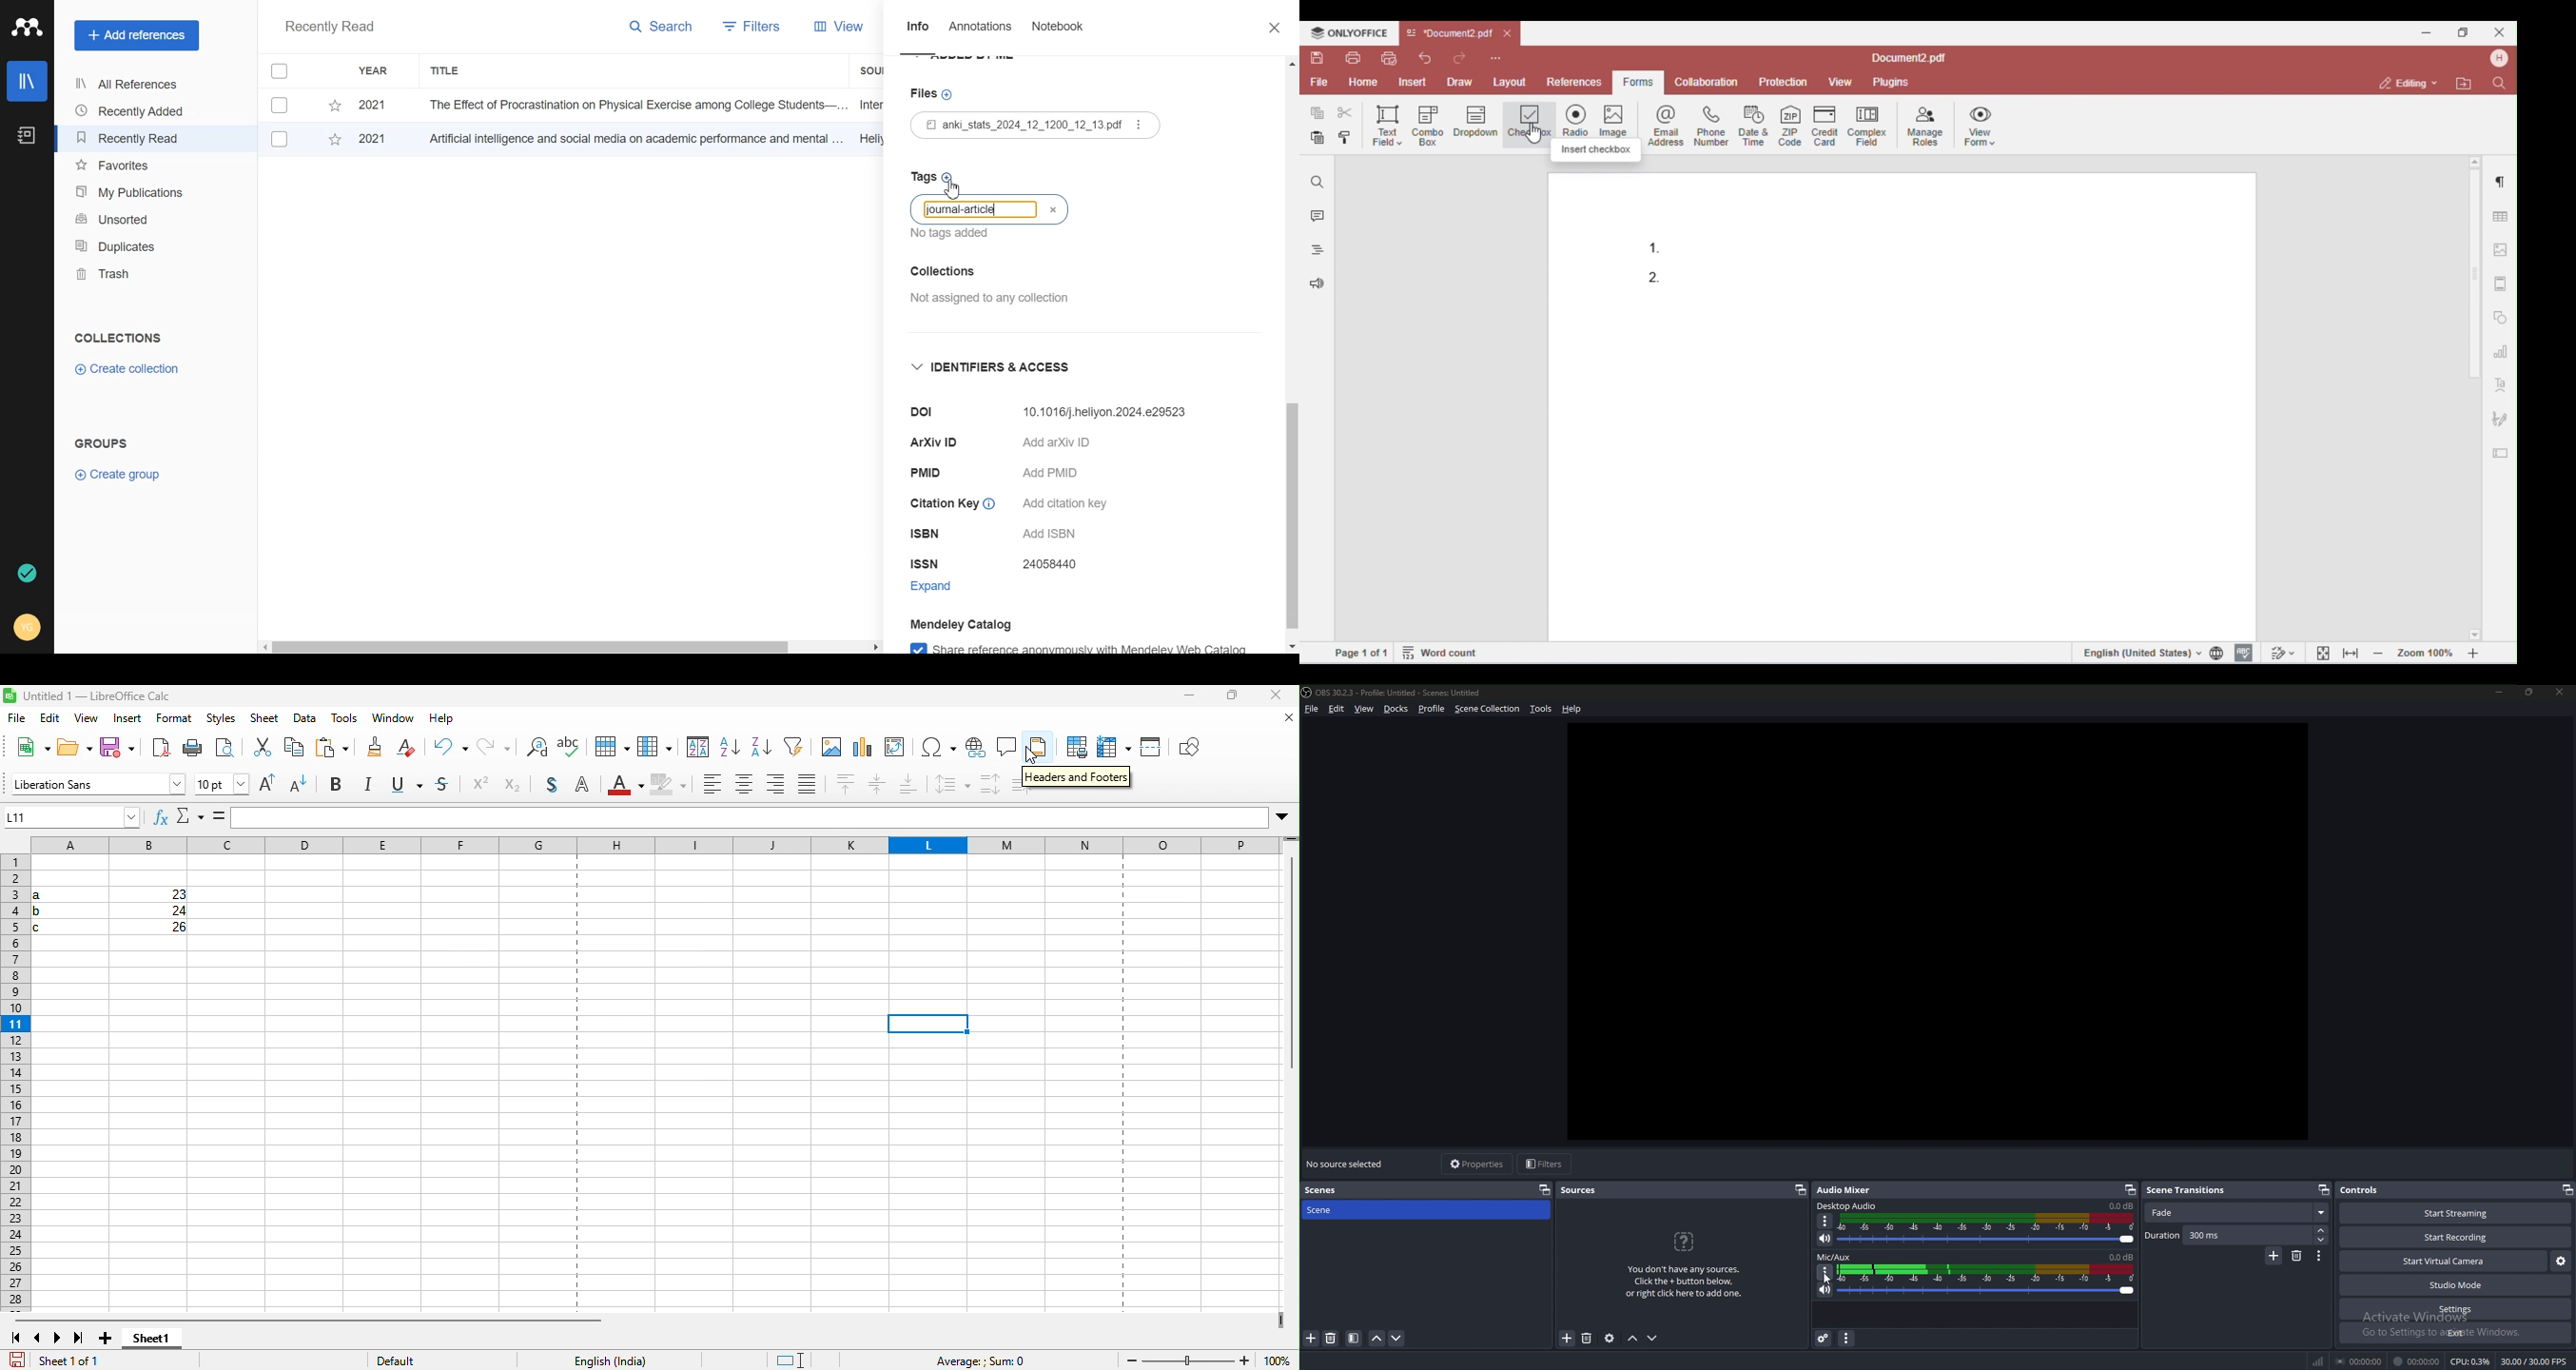 This screenshot has width=2576, height=1372. I want to click on rows, so click(14, 1084).